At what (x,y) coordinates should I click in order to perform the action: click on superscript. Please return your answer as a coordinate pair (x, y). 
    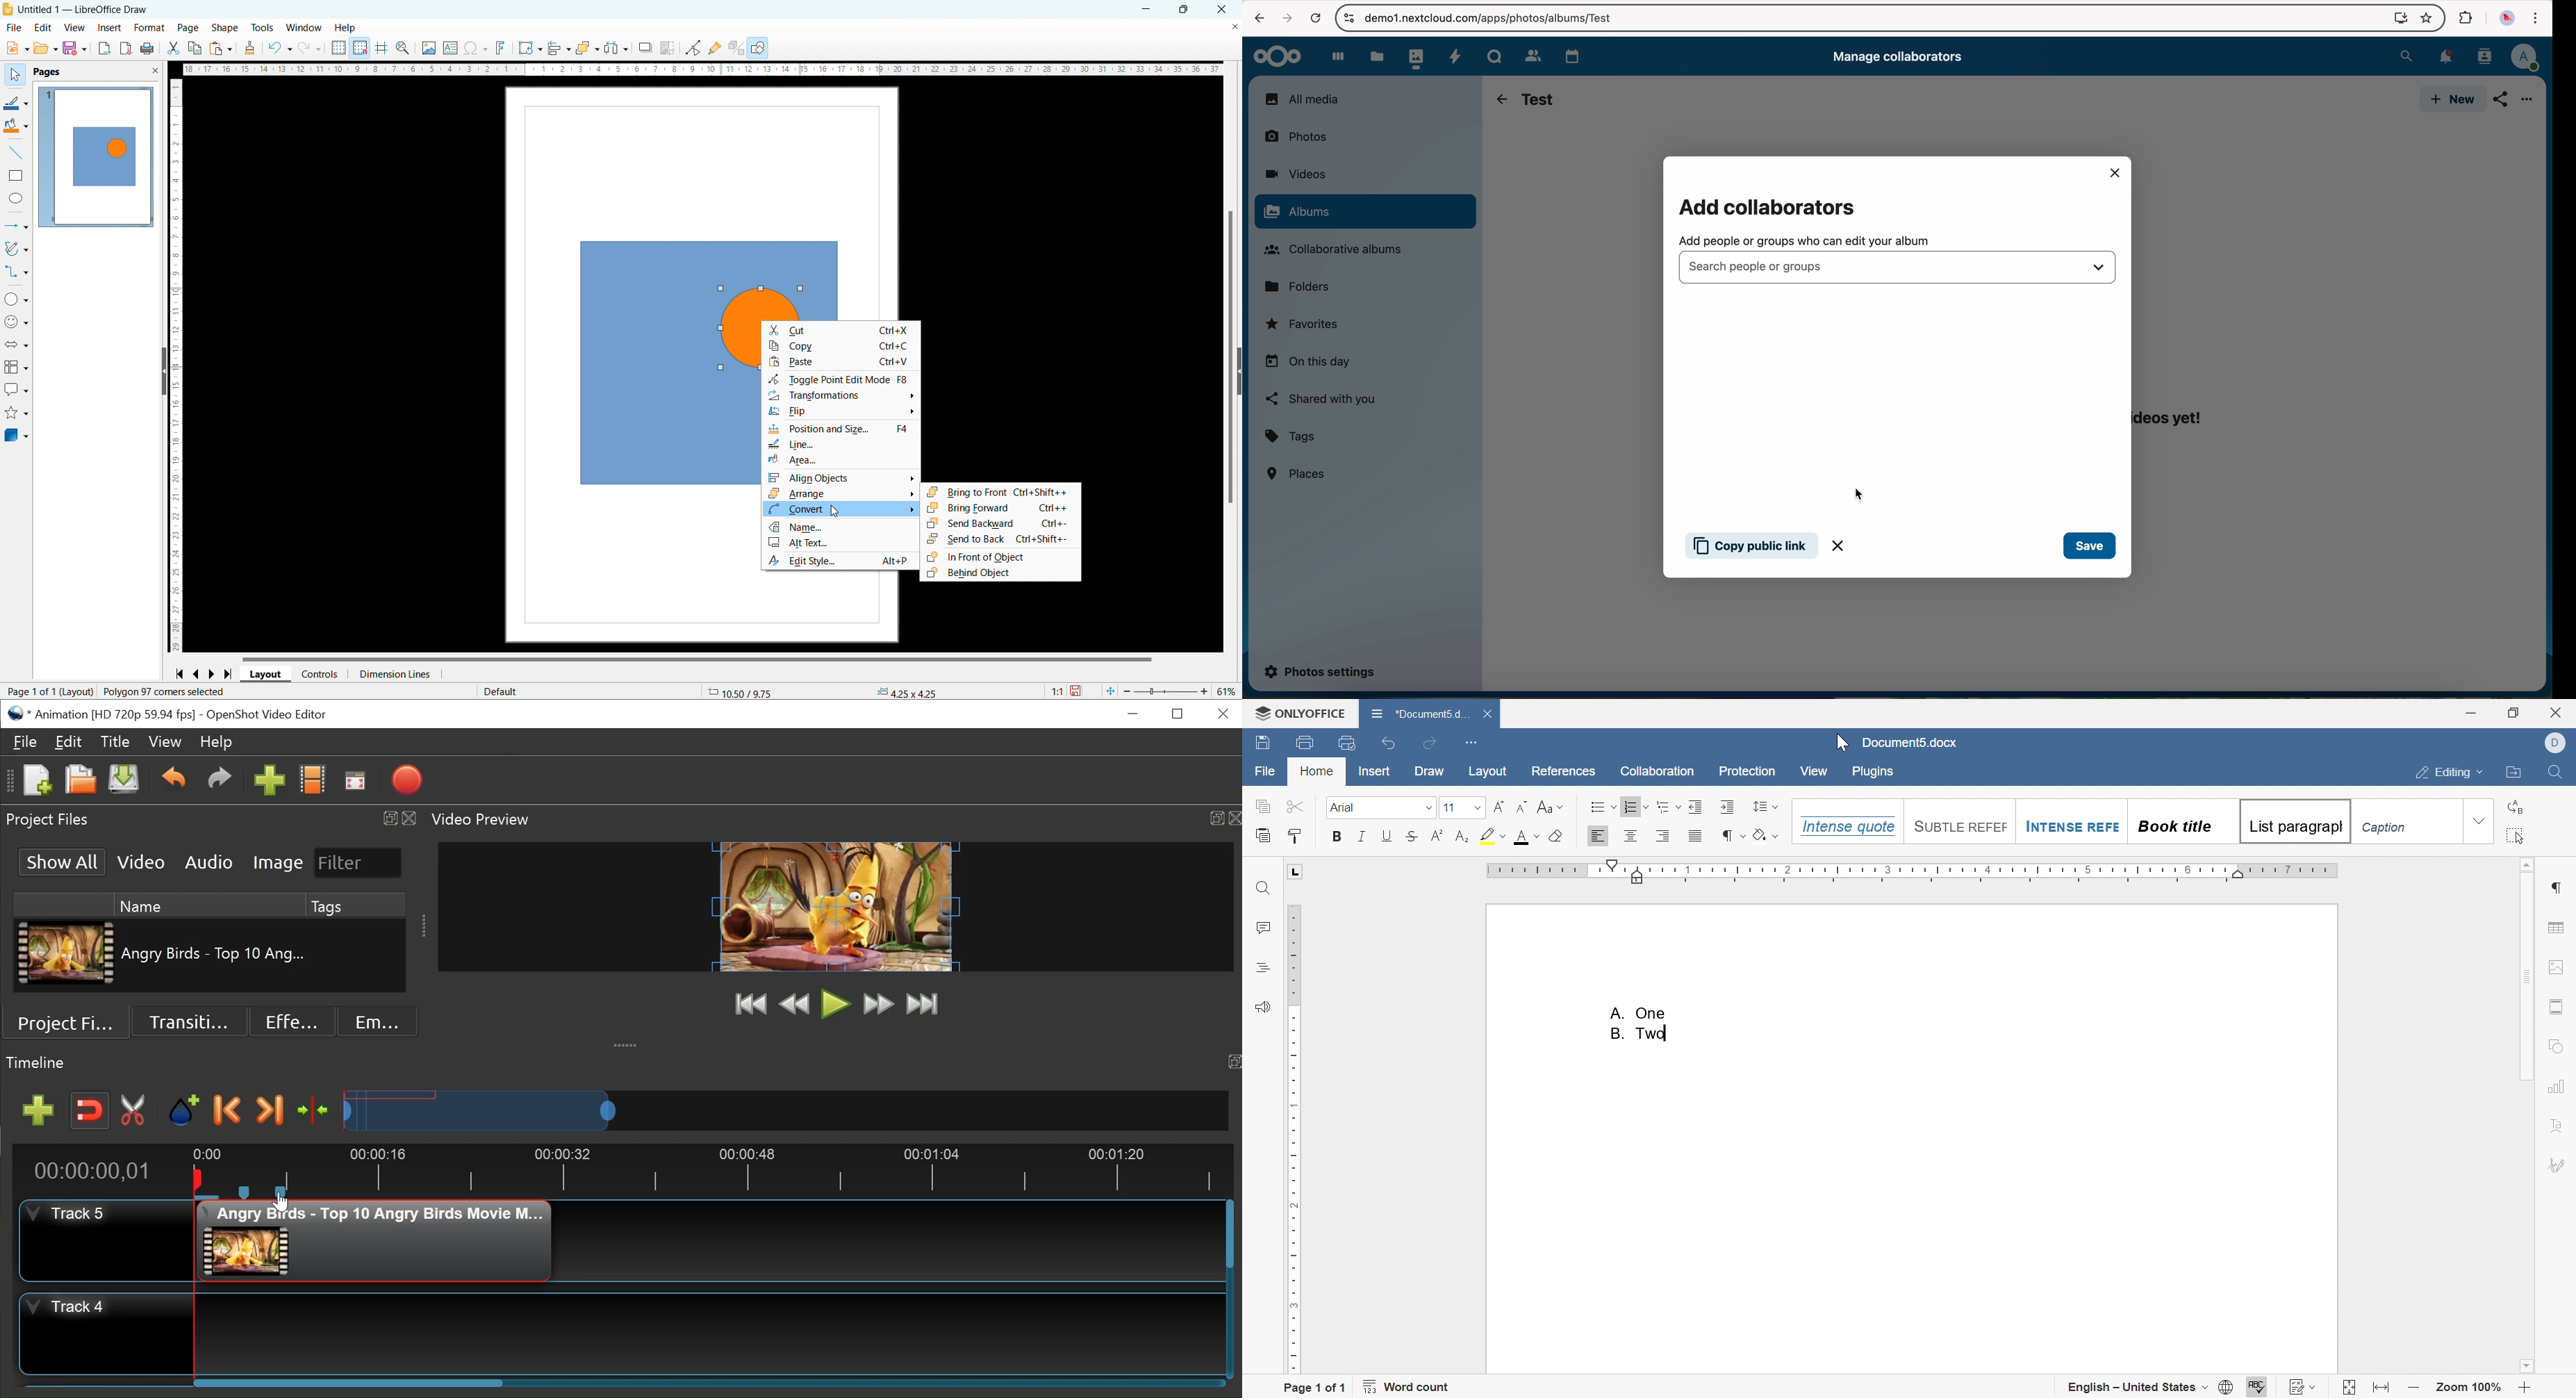
    Looking at the image, I should click on (1438, 833).